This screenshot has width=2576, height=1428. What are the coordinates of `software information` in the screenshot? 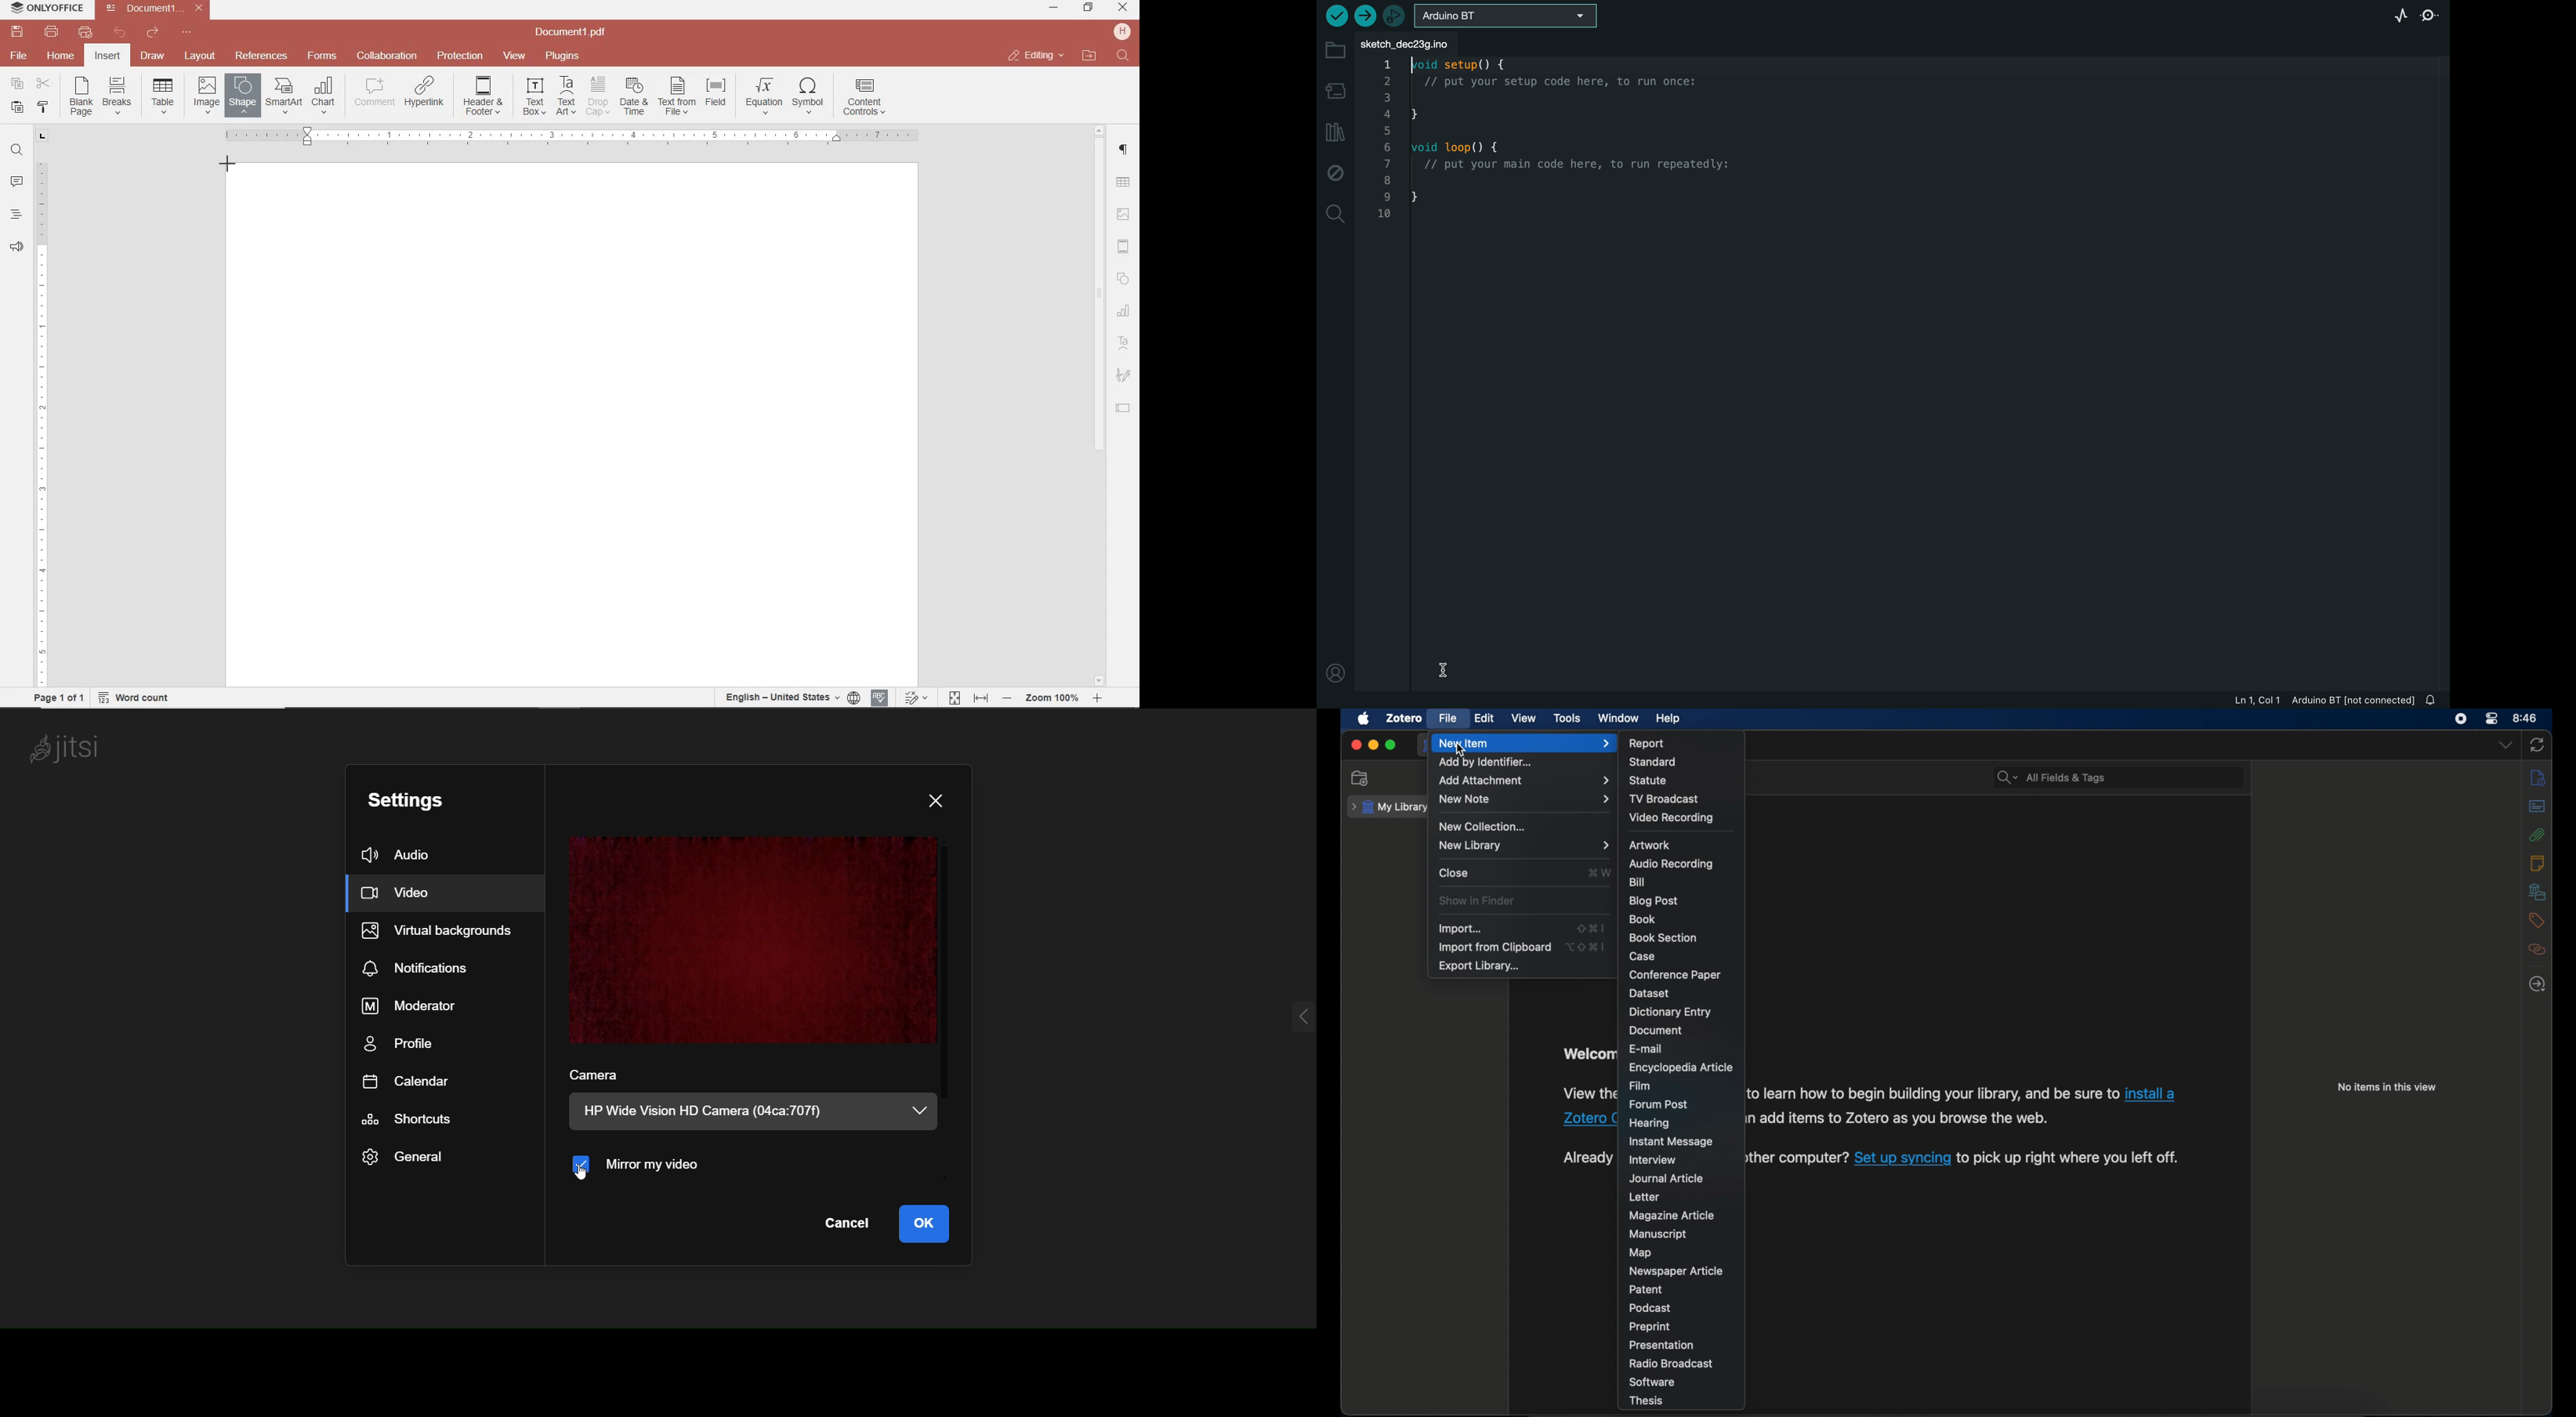 It's located at (1935, 1094).